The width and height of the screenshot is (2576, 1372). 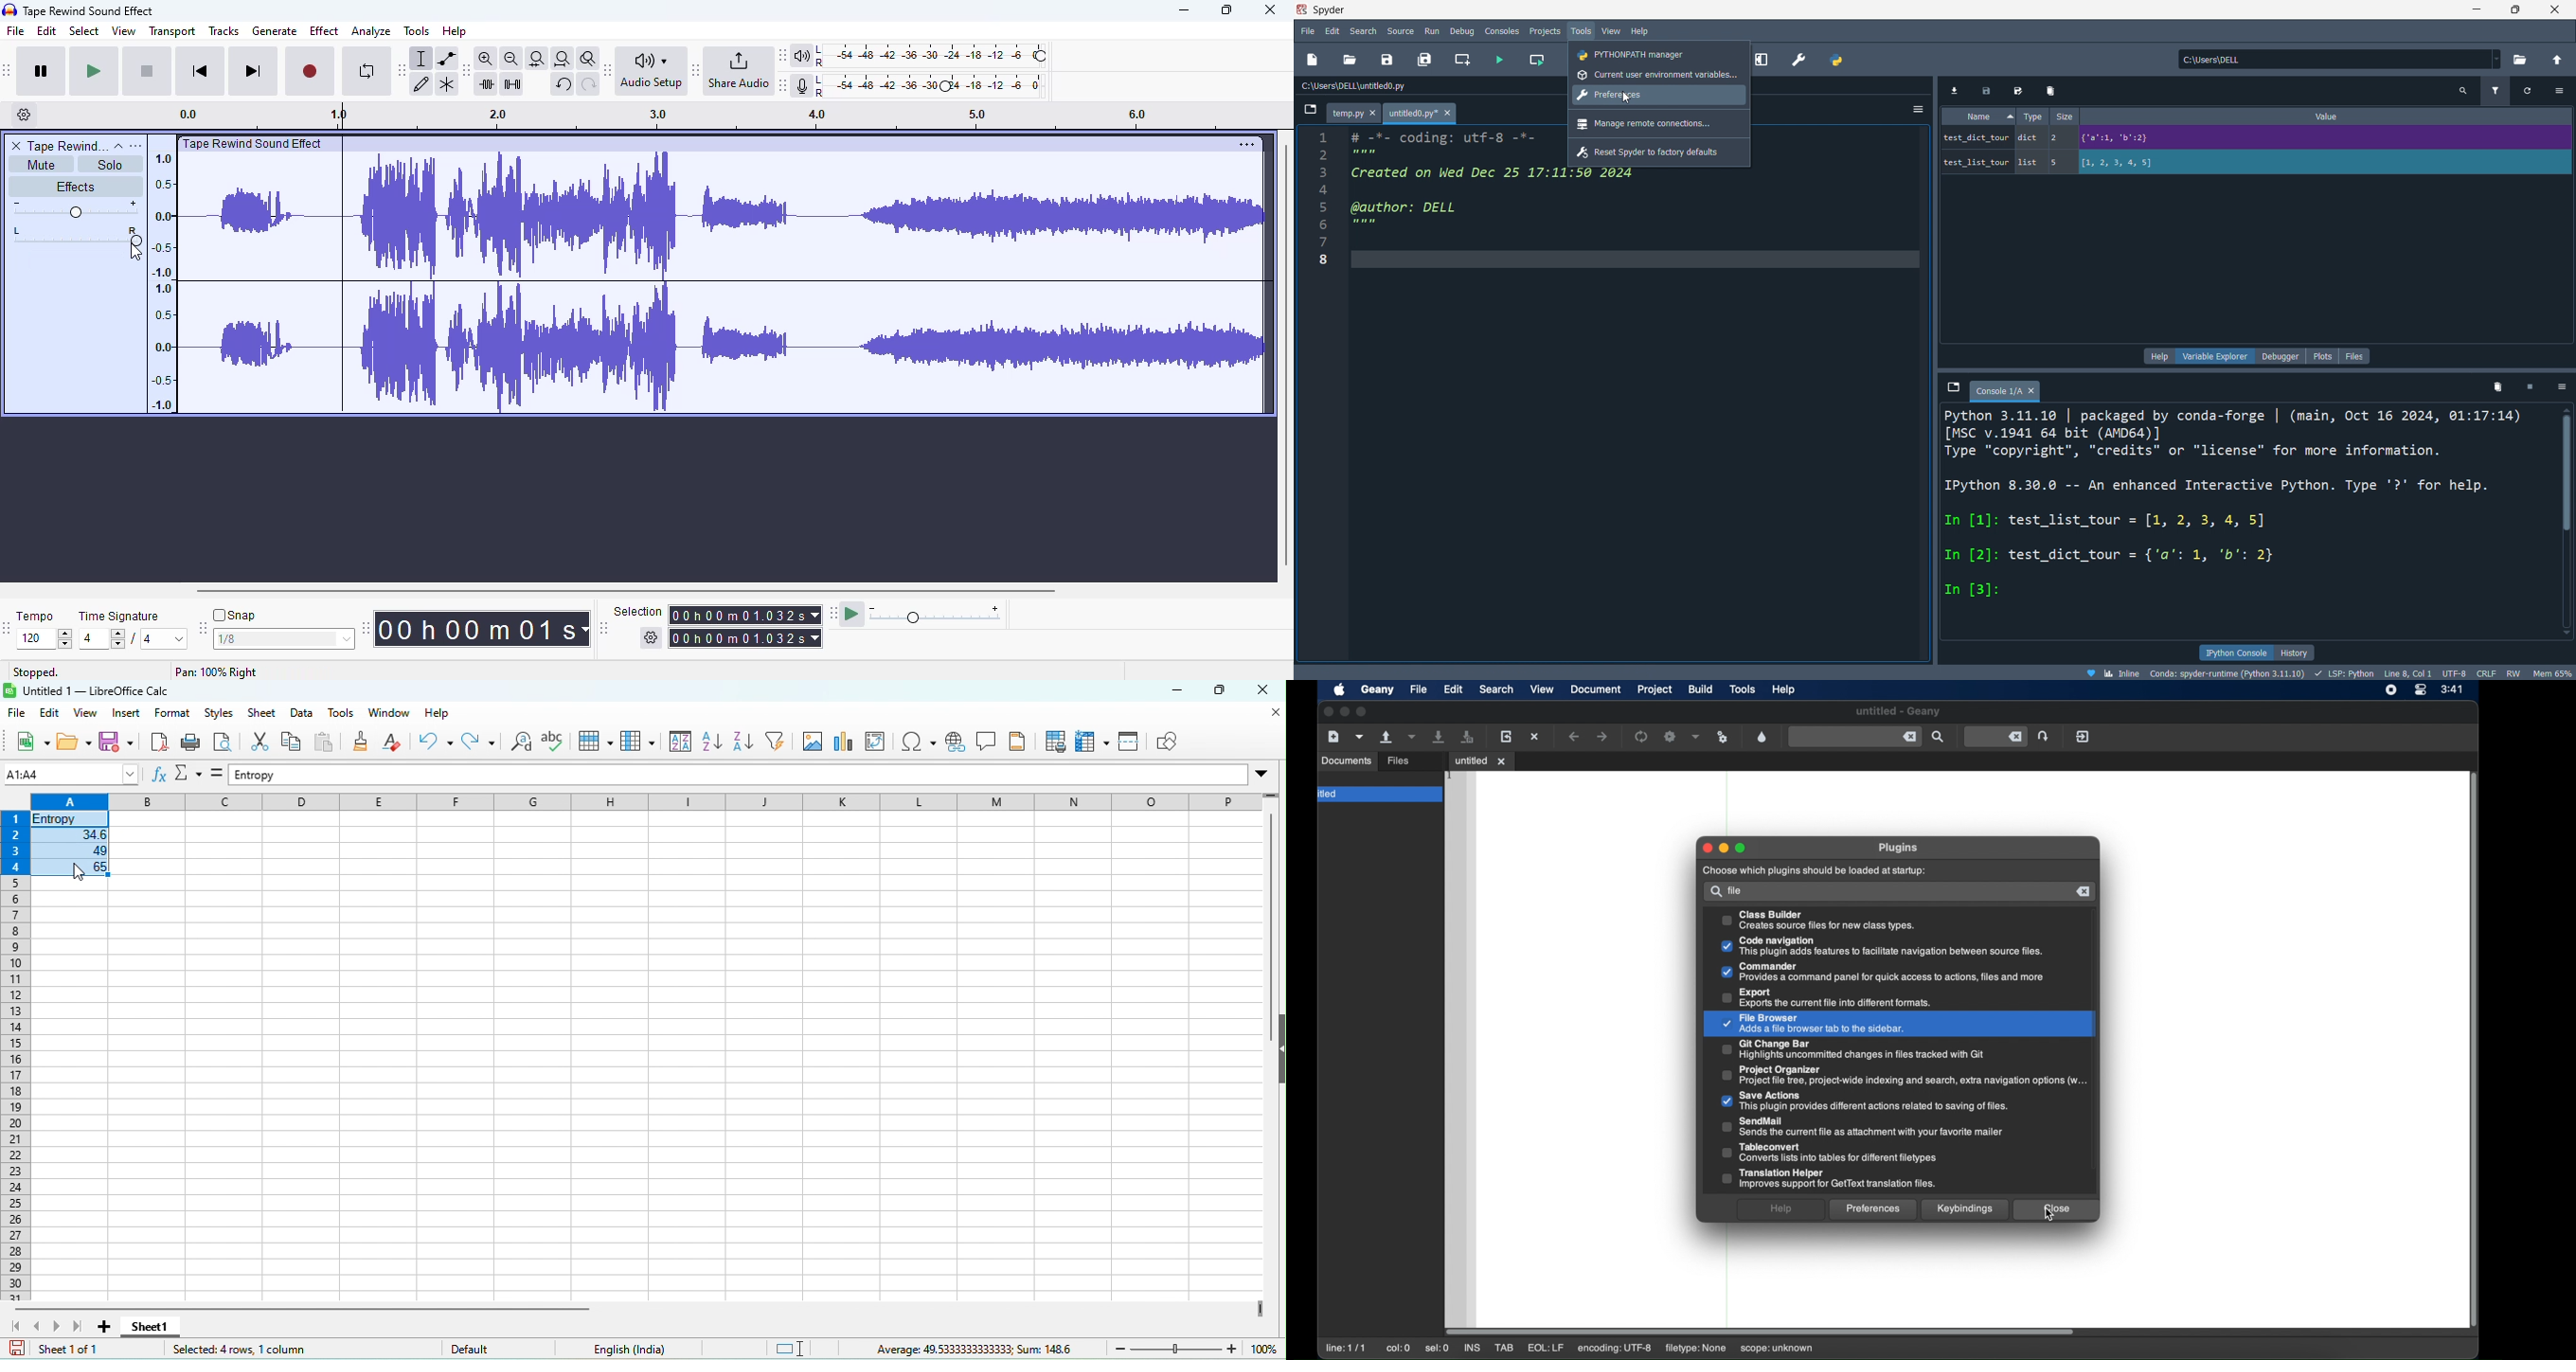 I want to click on delete variables, so click(x=2052, y=92).